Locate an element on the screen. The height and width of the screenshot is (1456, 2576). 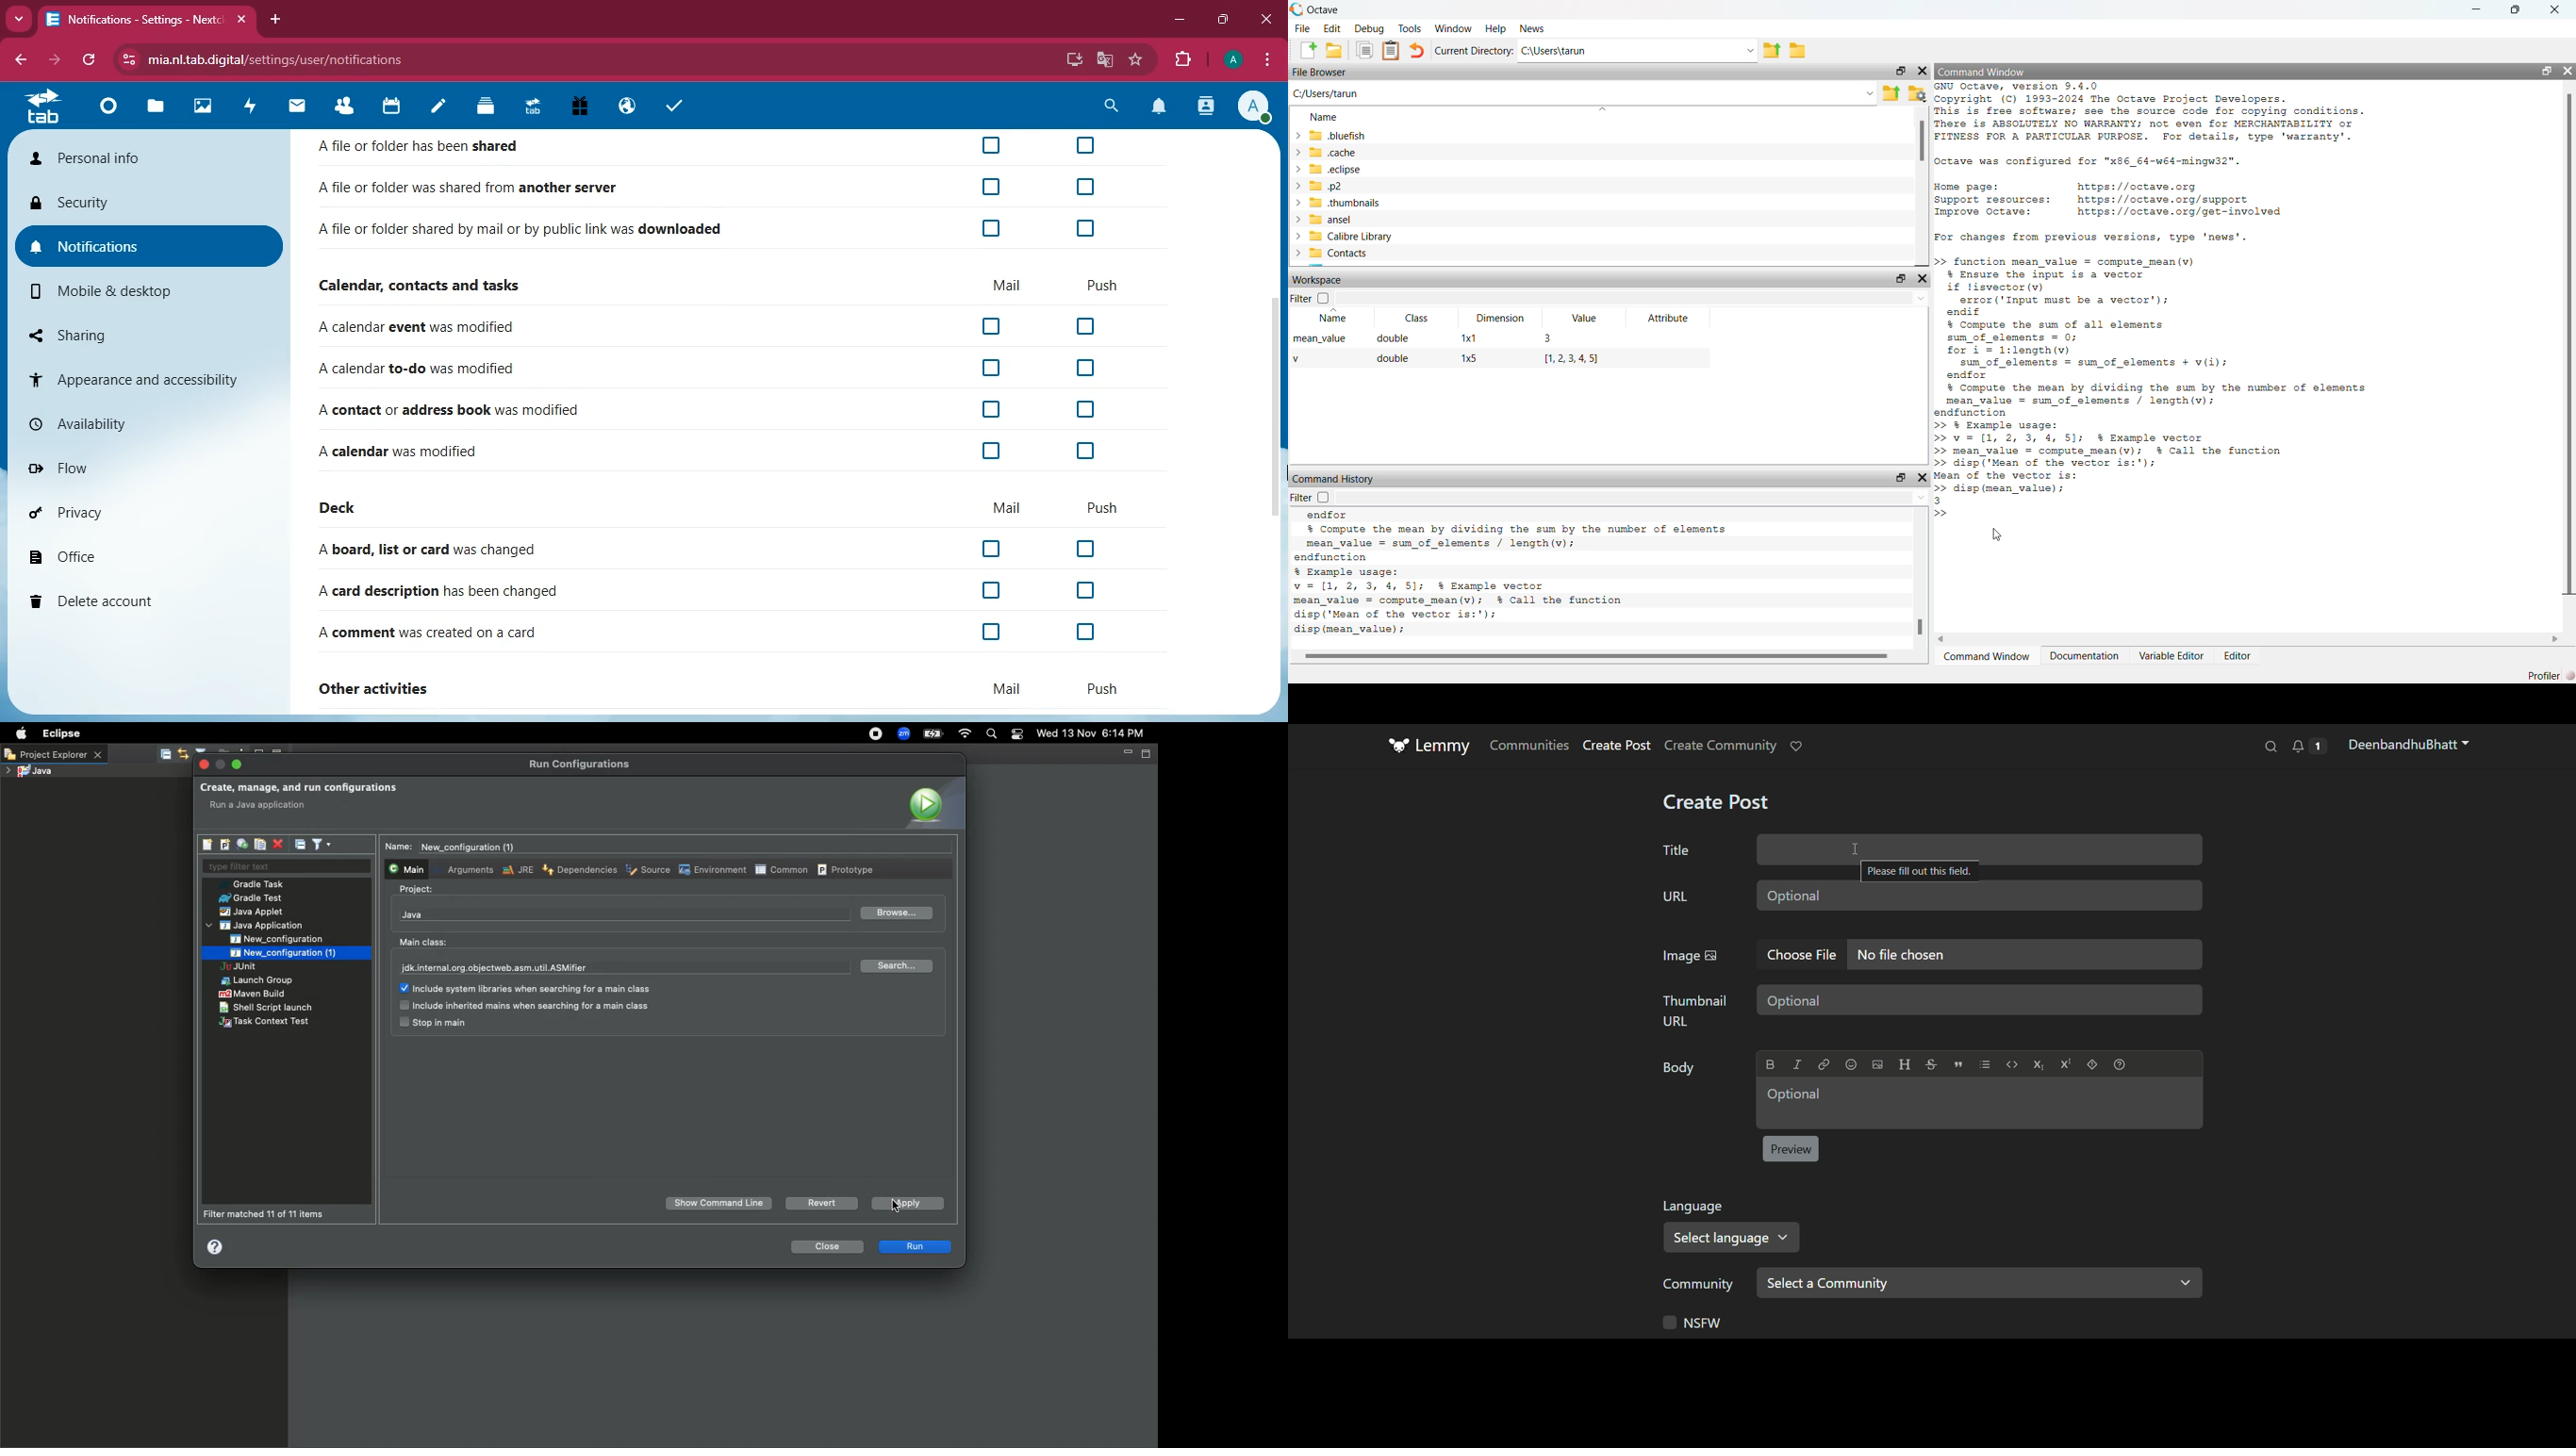
Strikethrough is located at coordinates (1931, 1065).